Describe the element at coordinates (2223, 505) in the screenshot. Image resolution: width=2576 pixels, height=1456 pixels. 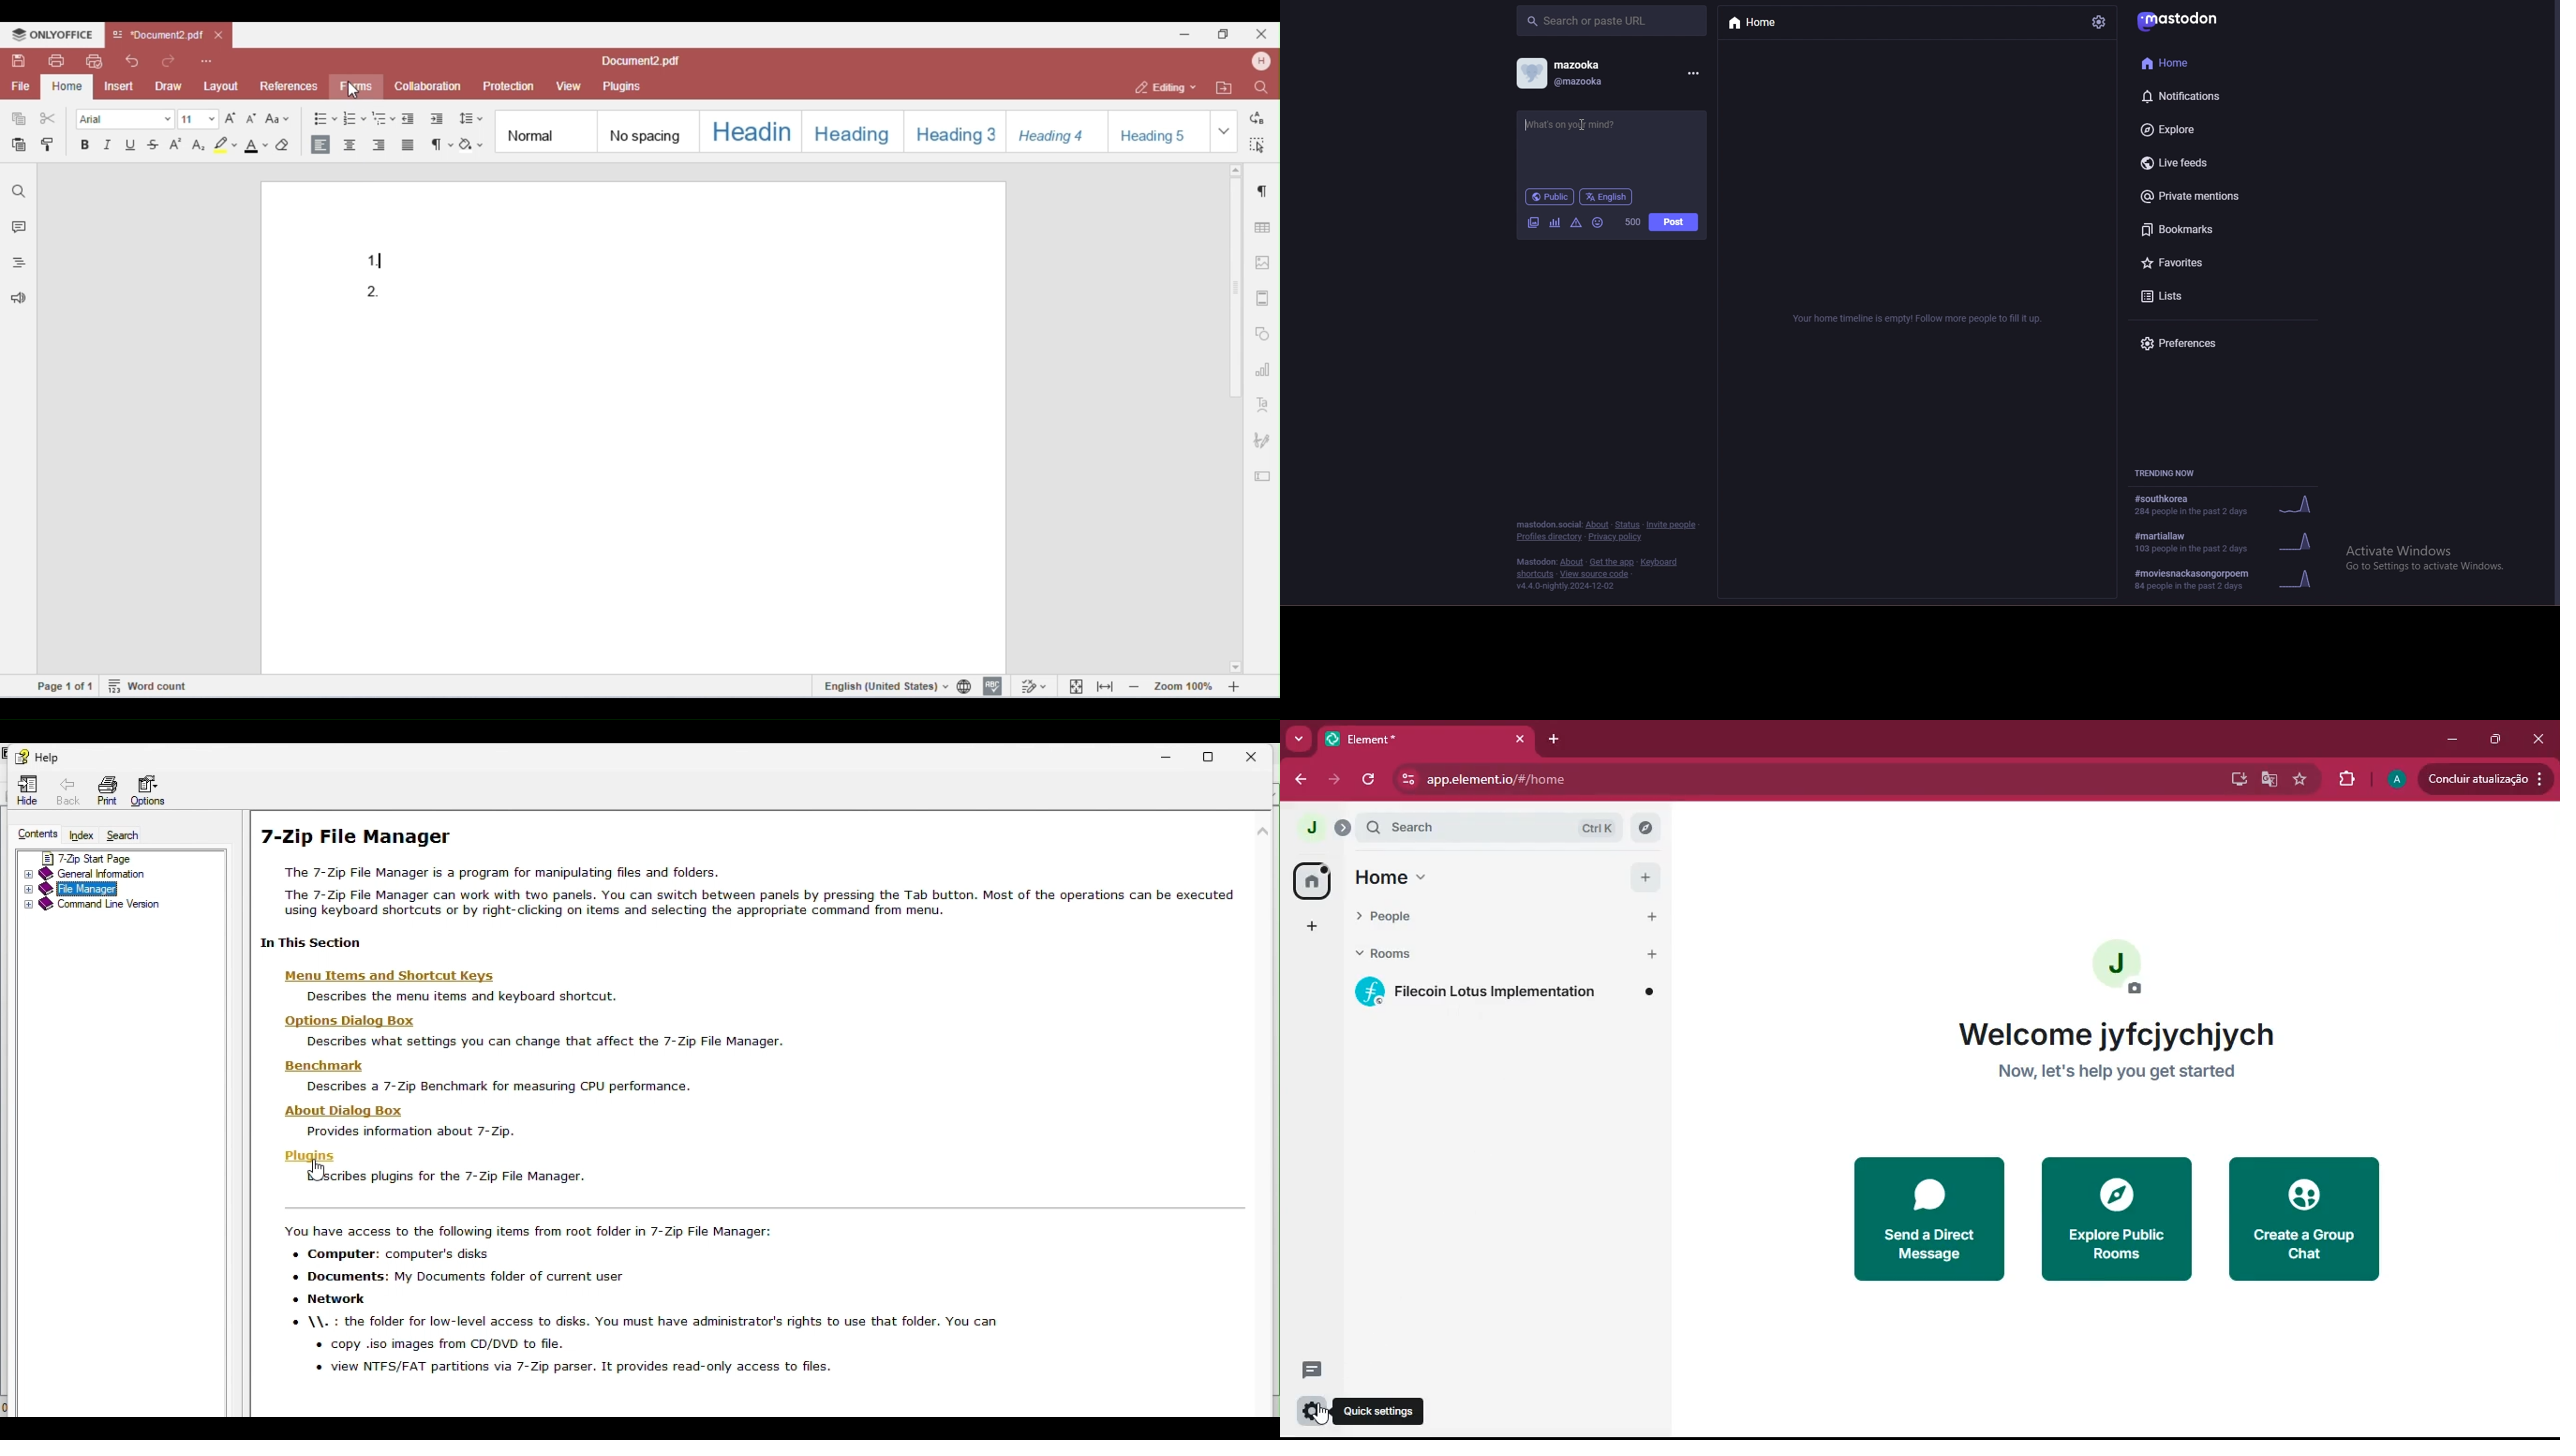
I see `trending` at that location.